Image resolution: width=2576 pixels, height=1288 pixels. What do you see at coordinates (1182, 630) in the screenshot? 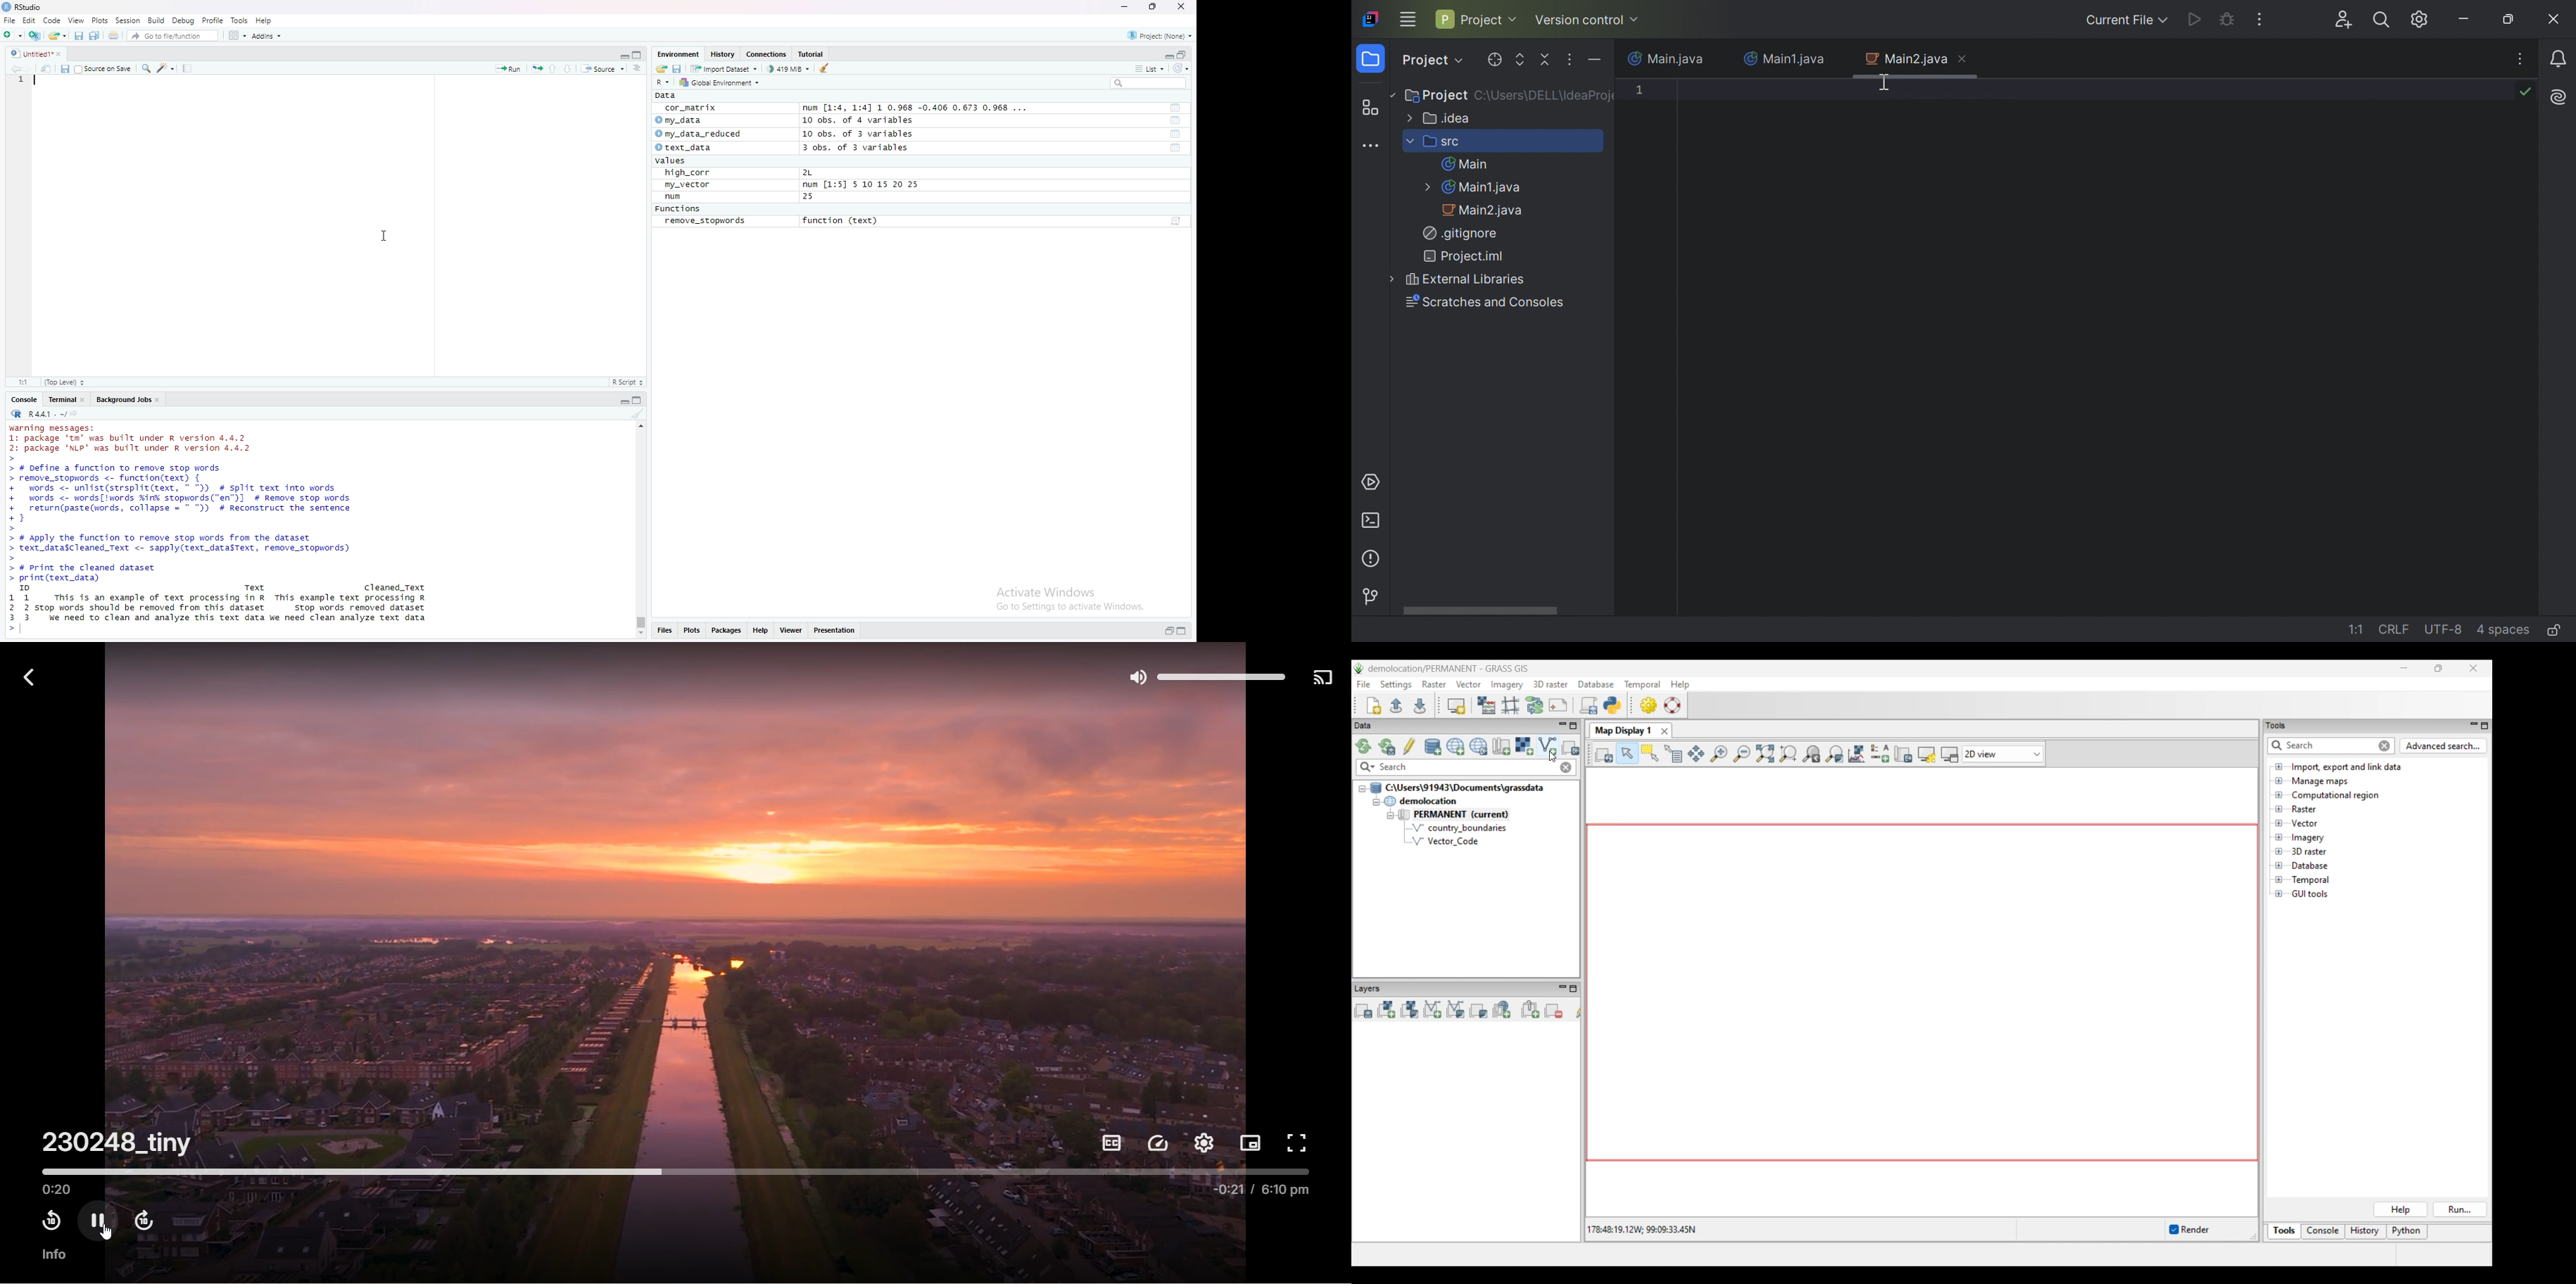
I see `Maximize` at bounding box center [1182, 630].